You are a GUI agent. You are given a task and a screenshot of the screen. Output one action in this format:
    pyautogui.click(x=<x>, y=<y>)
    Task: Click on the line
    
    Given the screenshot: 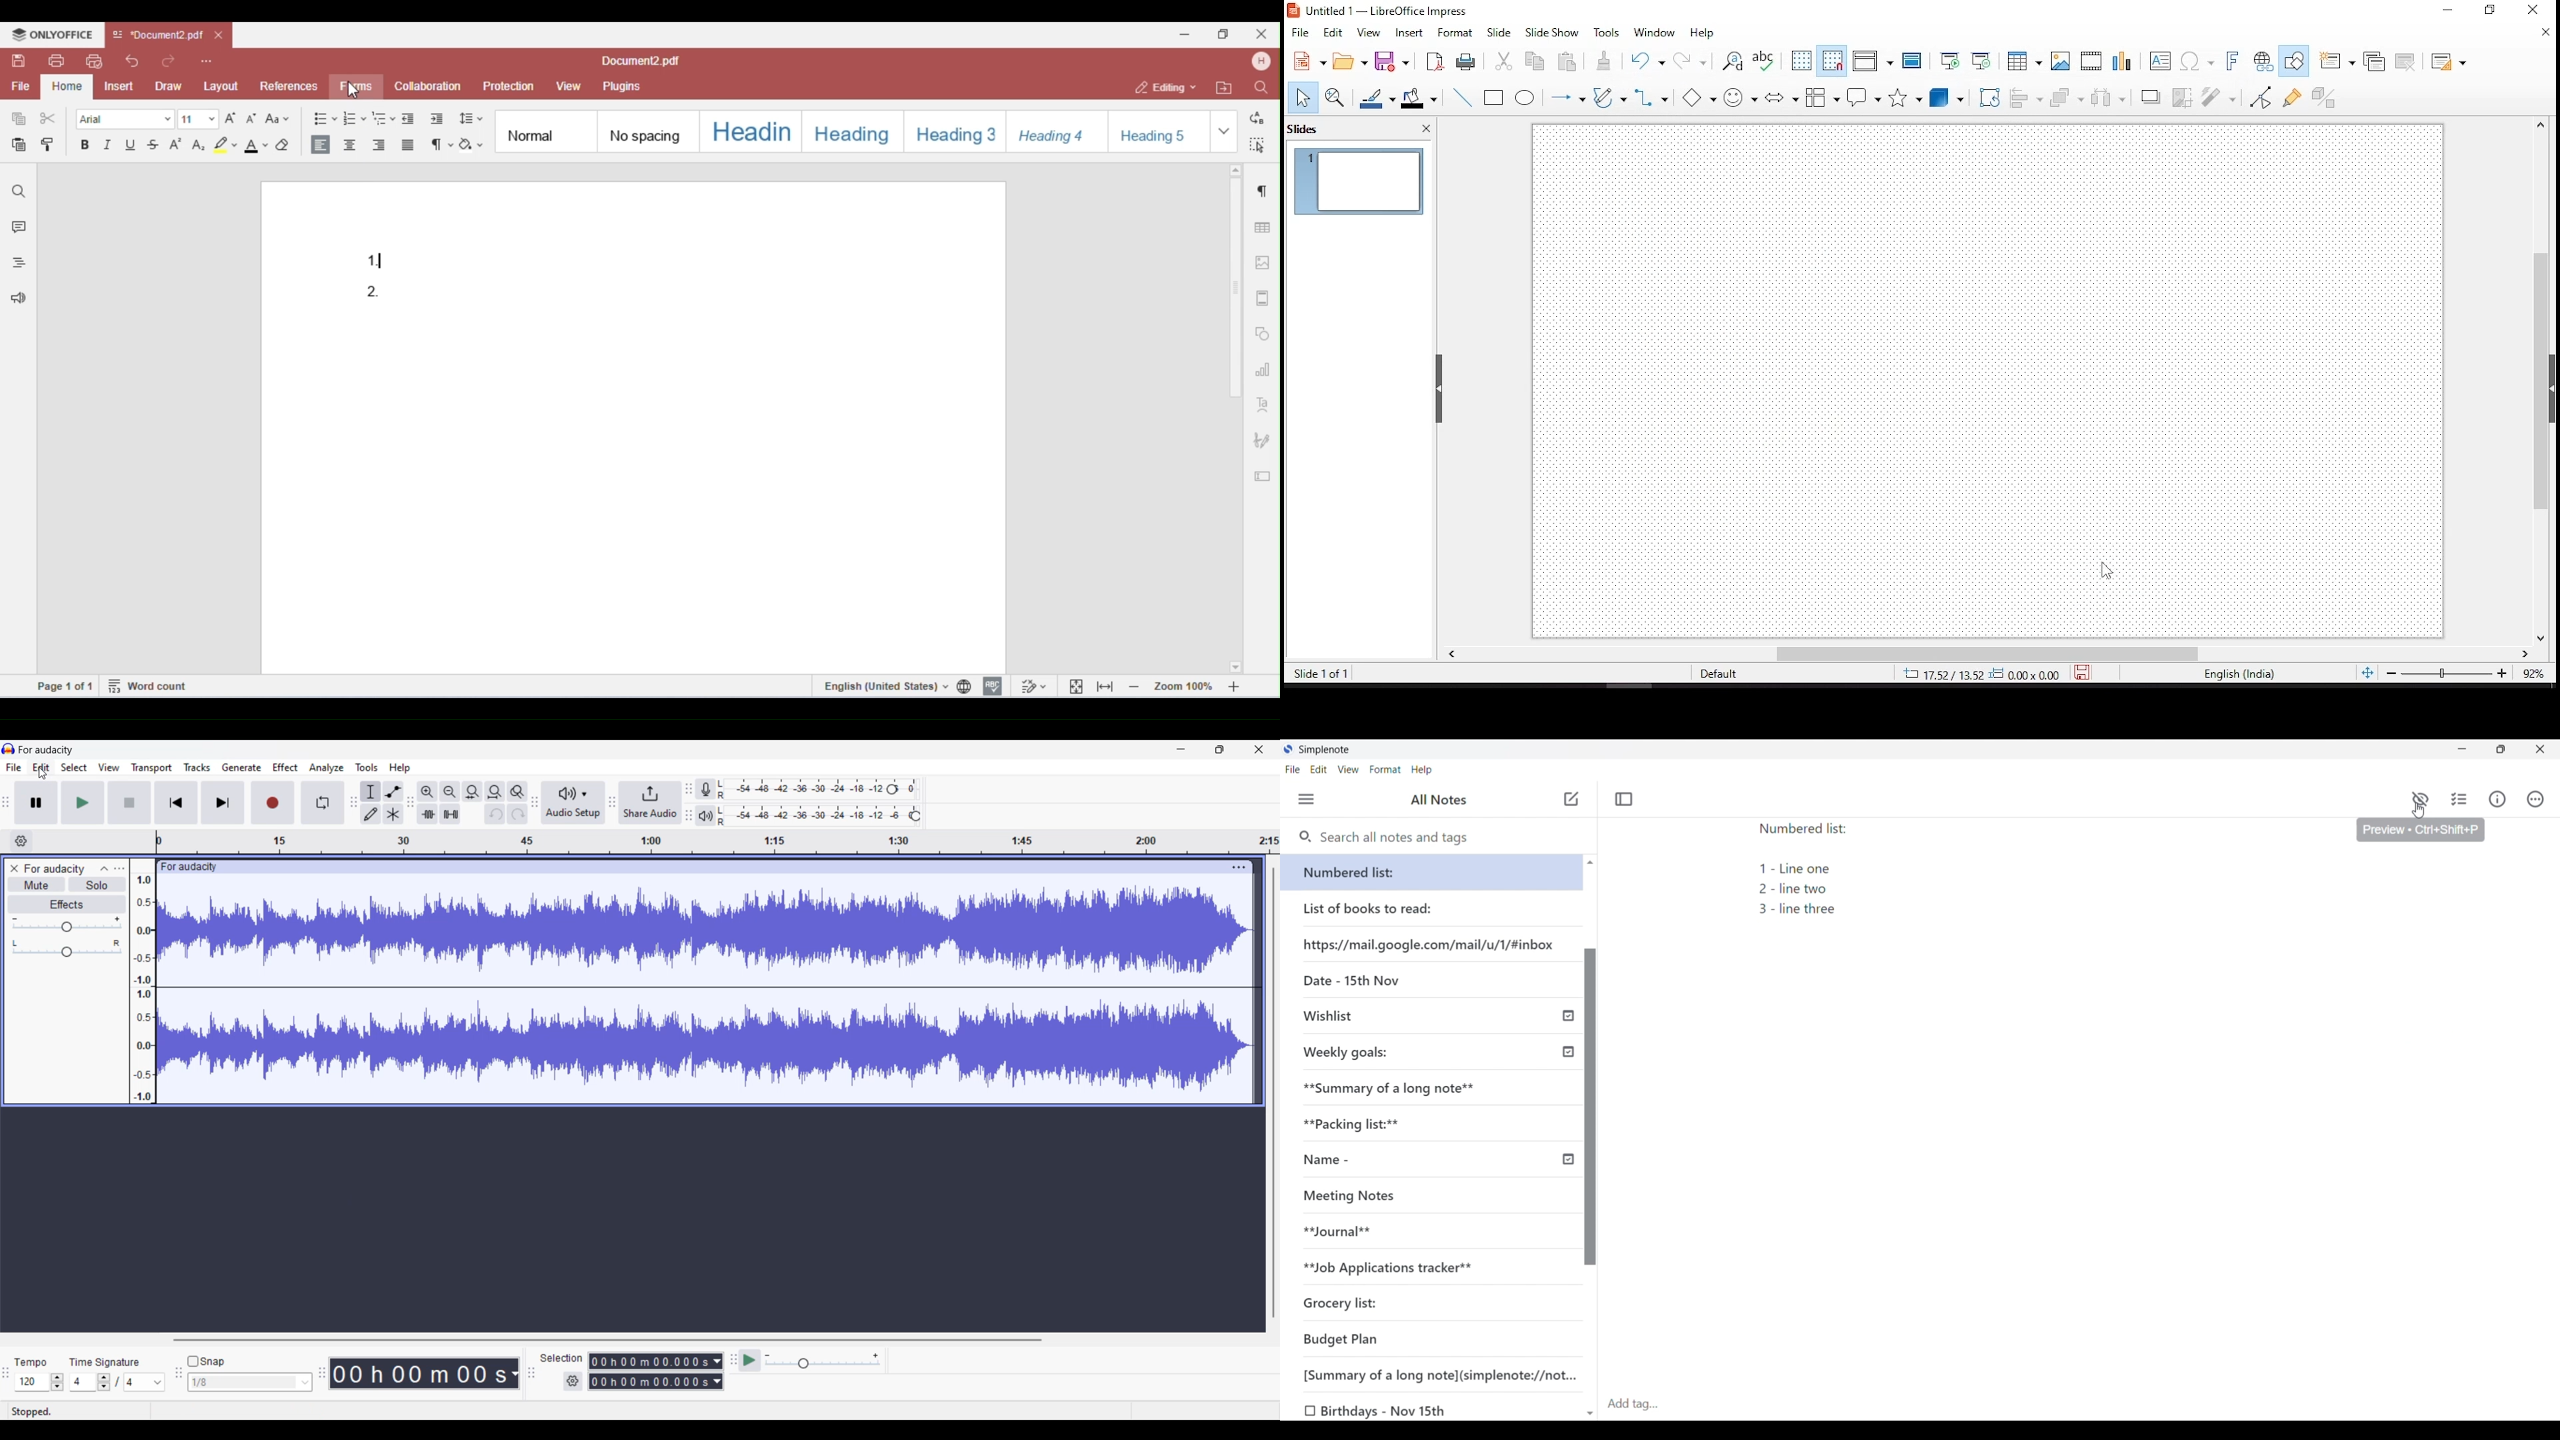 What is the action you would take?
    pyautogui.click(x=1463, y=96)
    